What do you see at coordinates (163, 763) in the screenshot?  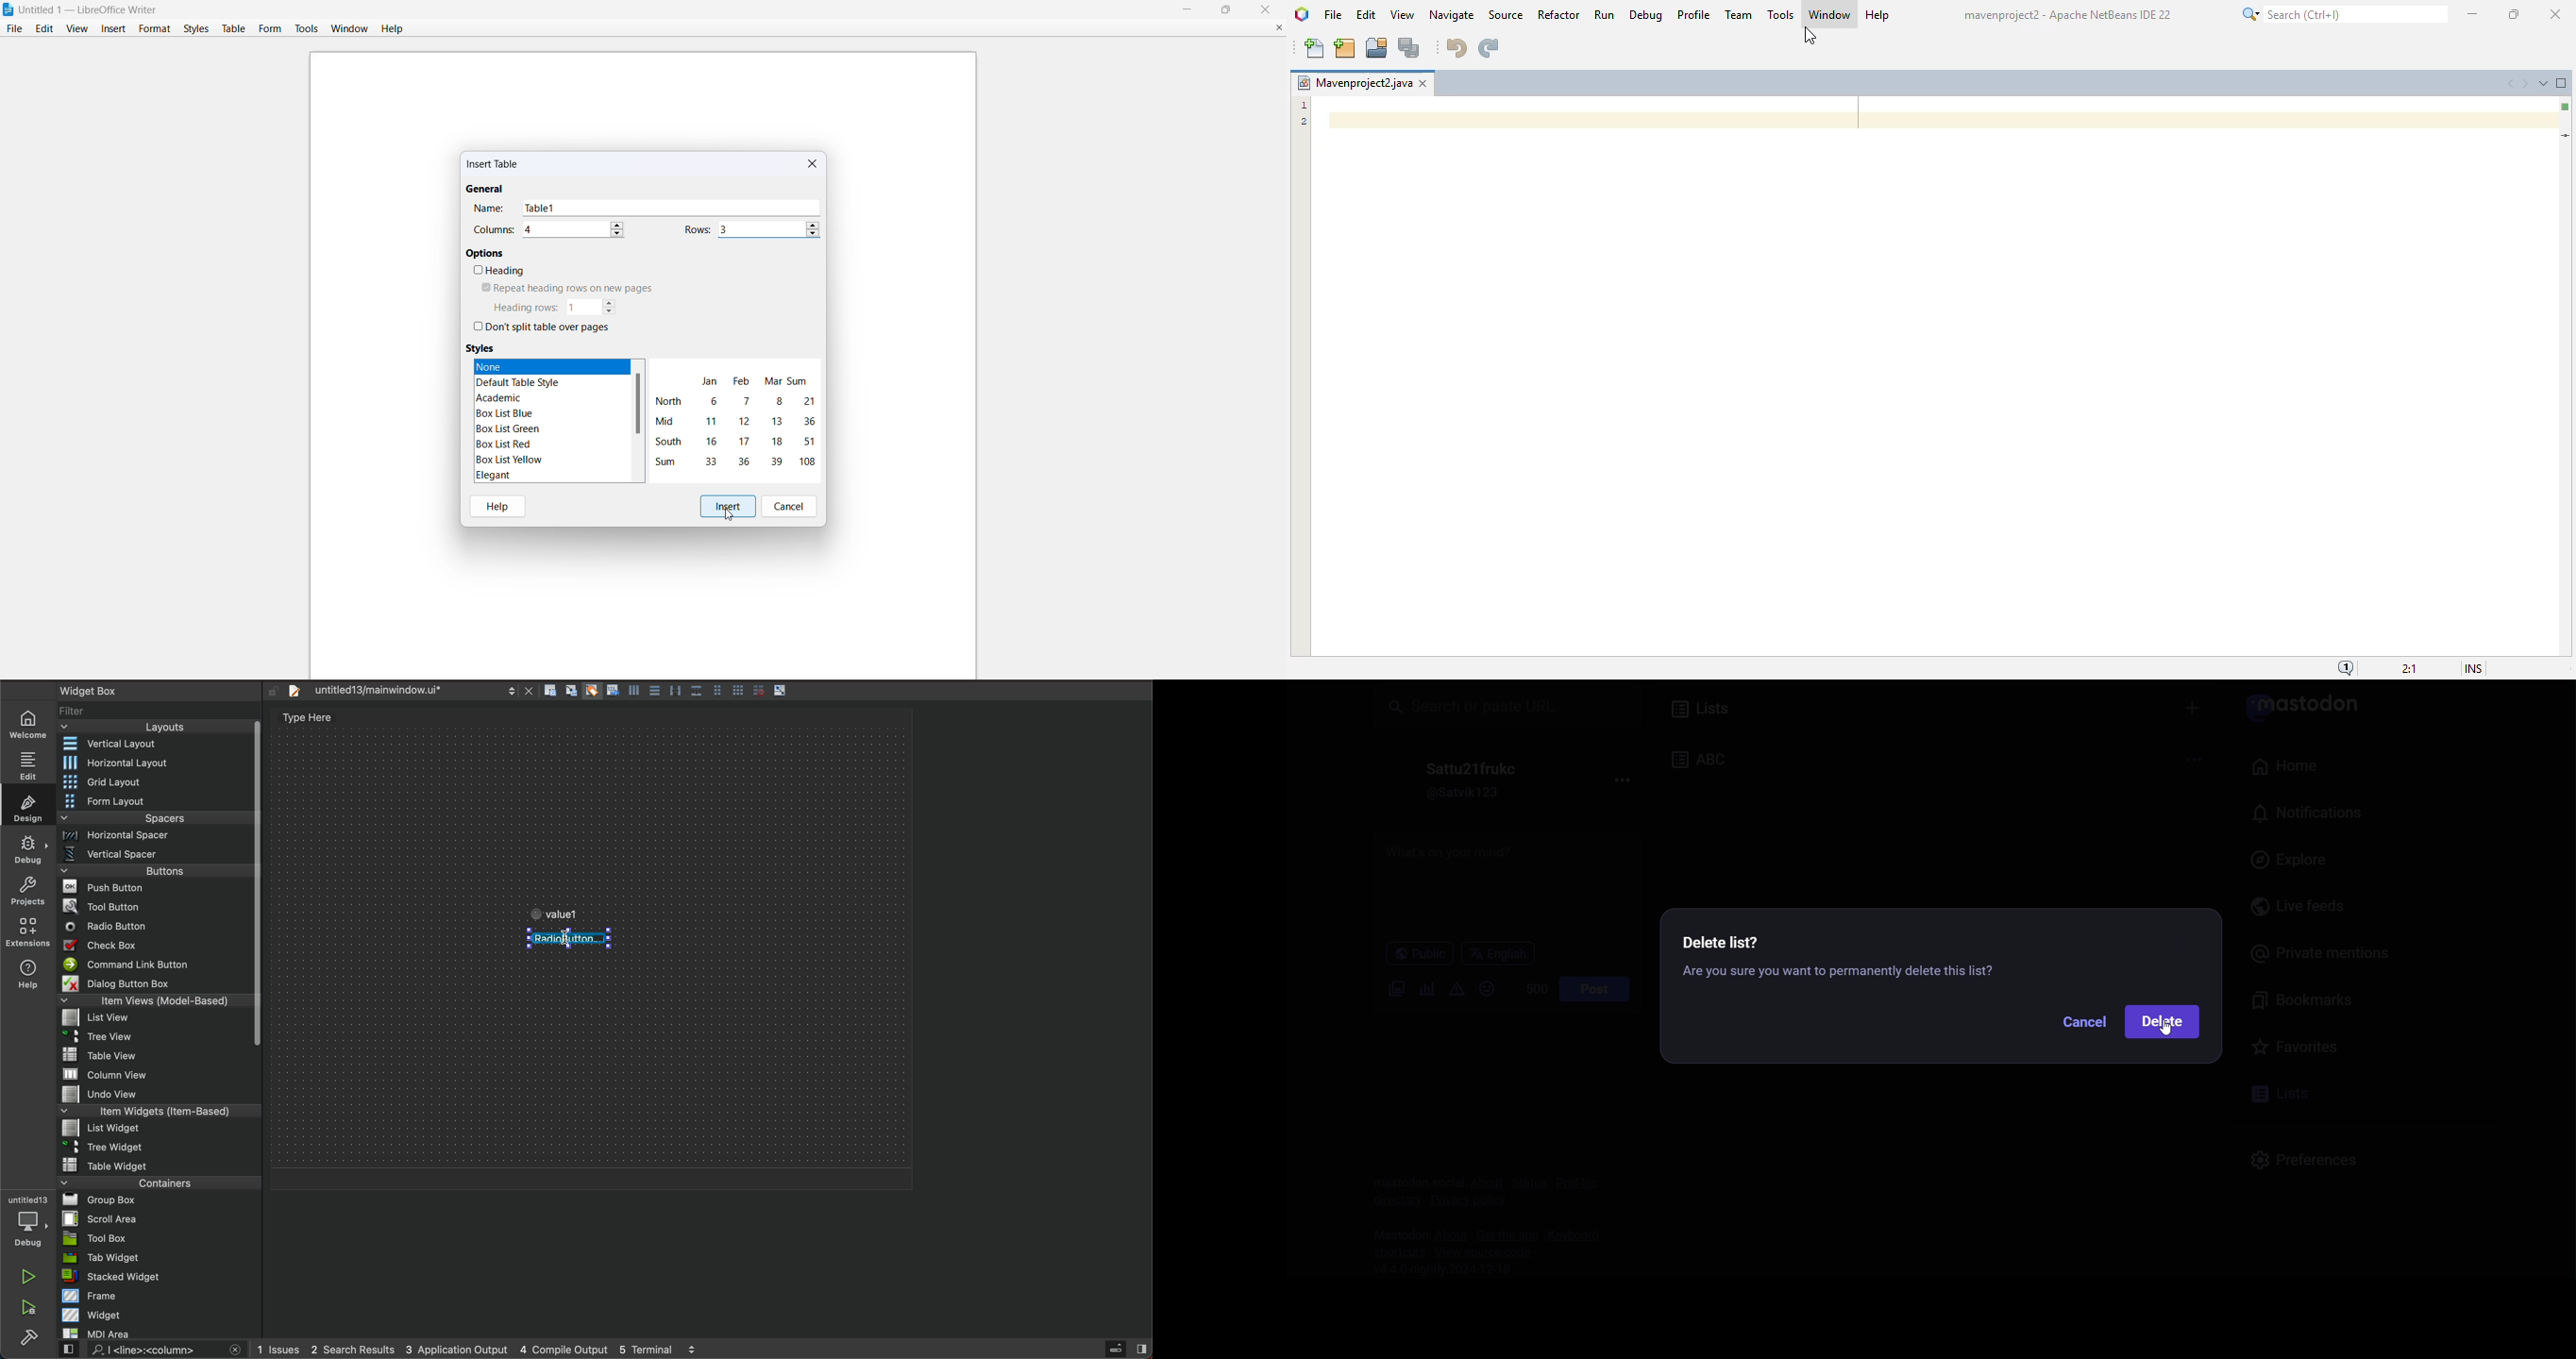 I see `` at bounding box center [163, 763].